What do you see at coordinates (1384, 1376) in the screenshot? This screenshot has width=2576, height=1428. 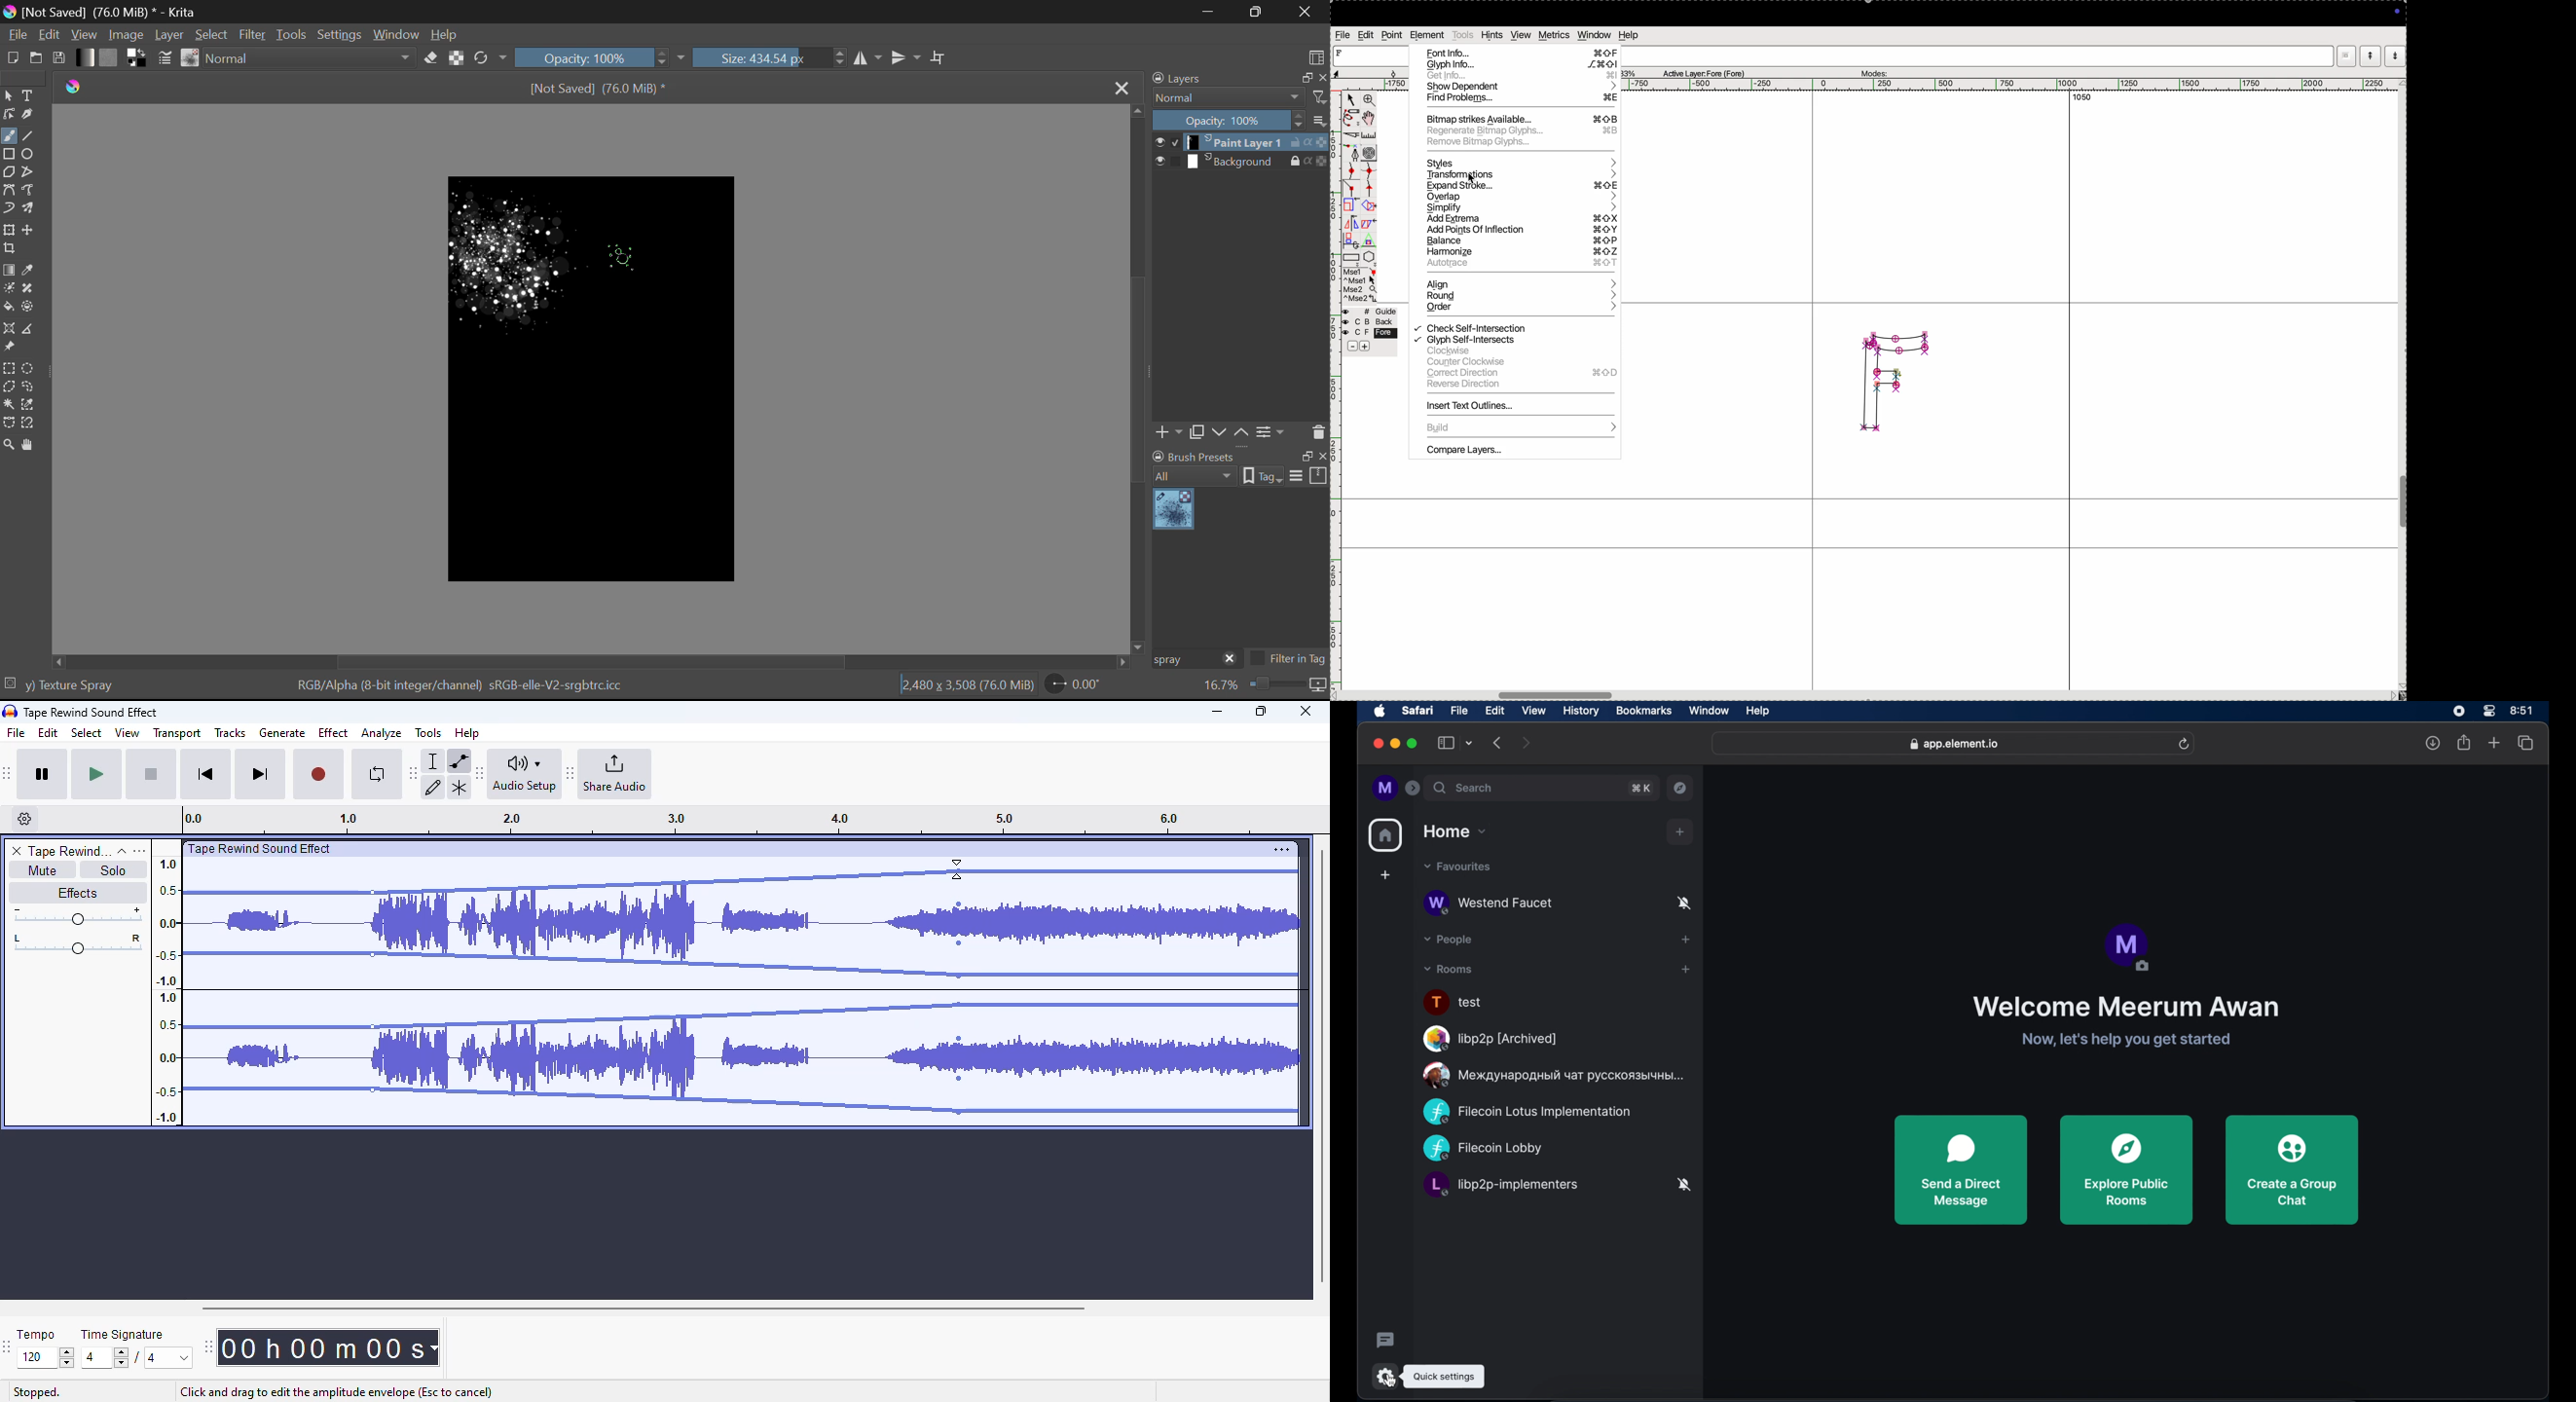 I see `settings` at bounding box center [1384, 1376].